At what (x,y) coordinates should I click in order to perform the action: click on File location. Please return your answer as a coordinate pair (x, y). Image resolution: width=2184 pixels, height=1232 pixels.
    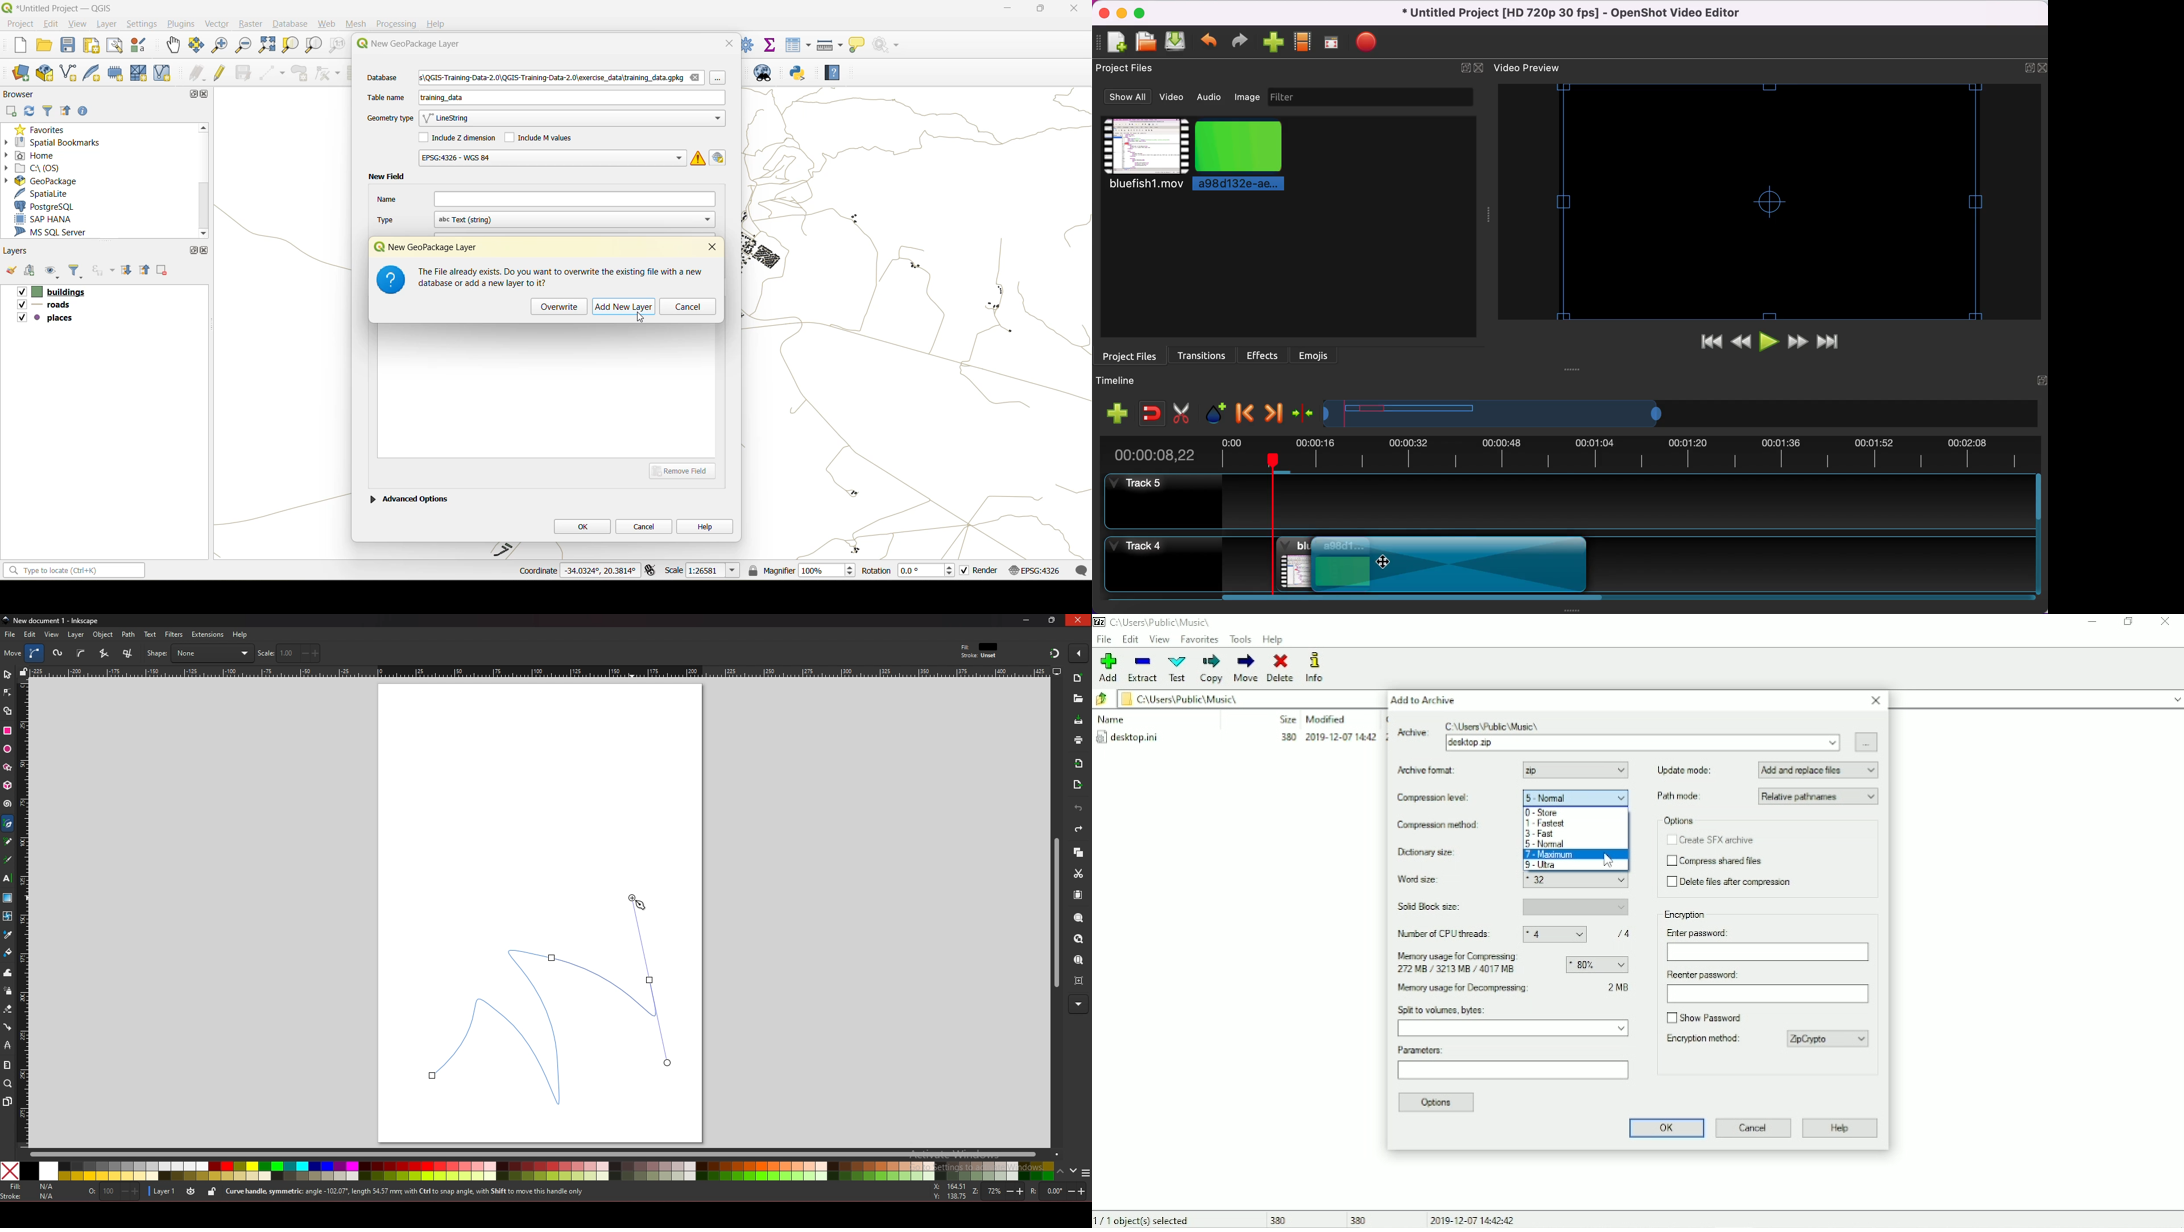
    Looking at the image, I should click on (1244, 698).